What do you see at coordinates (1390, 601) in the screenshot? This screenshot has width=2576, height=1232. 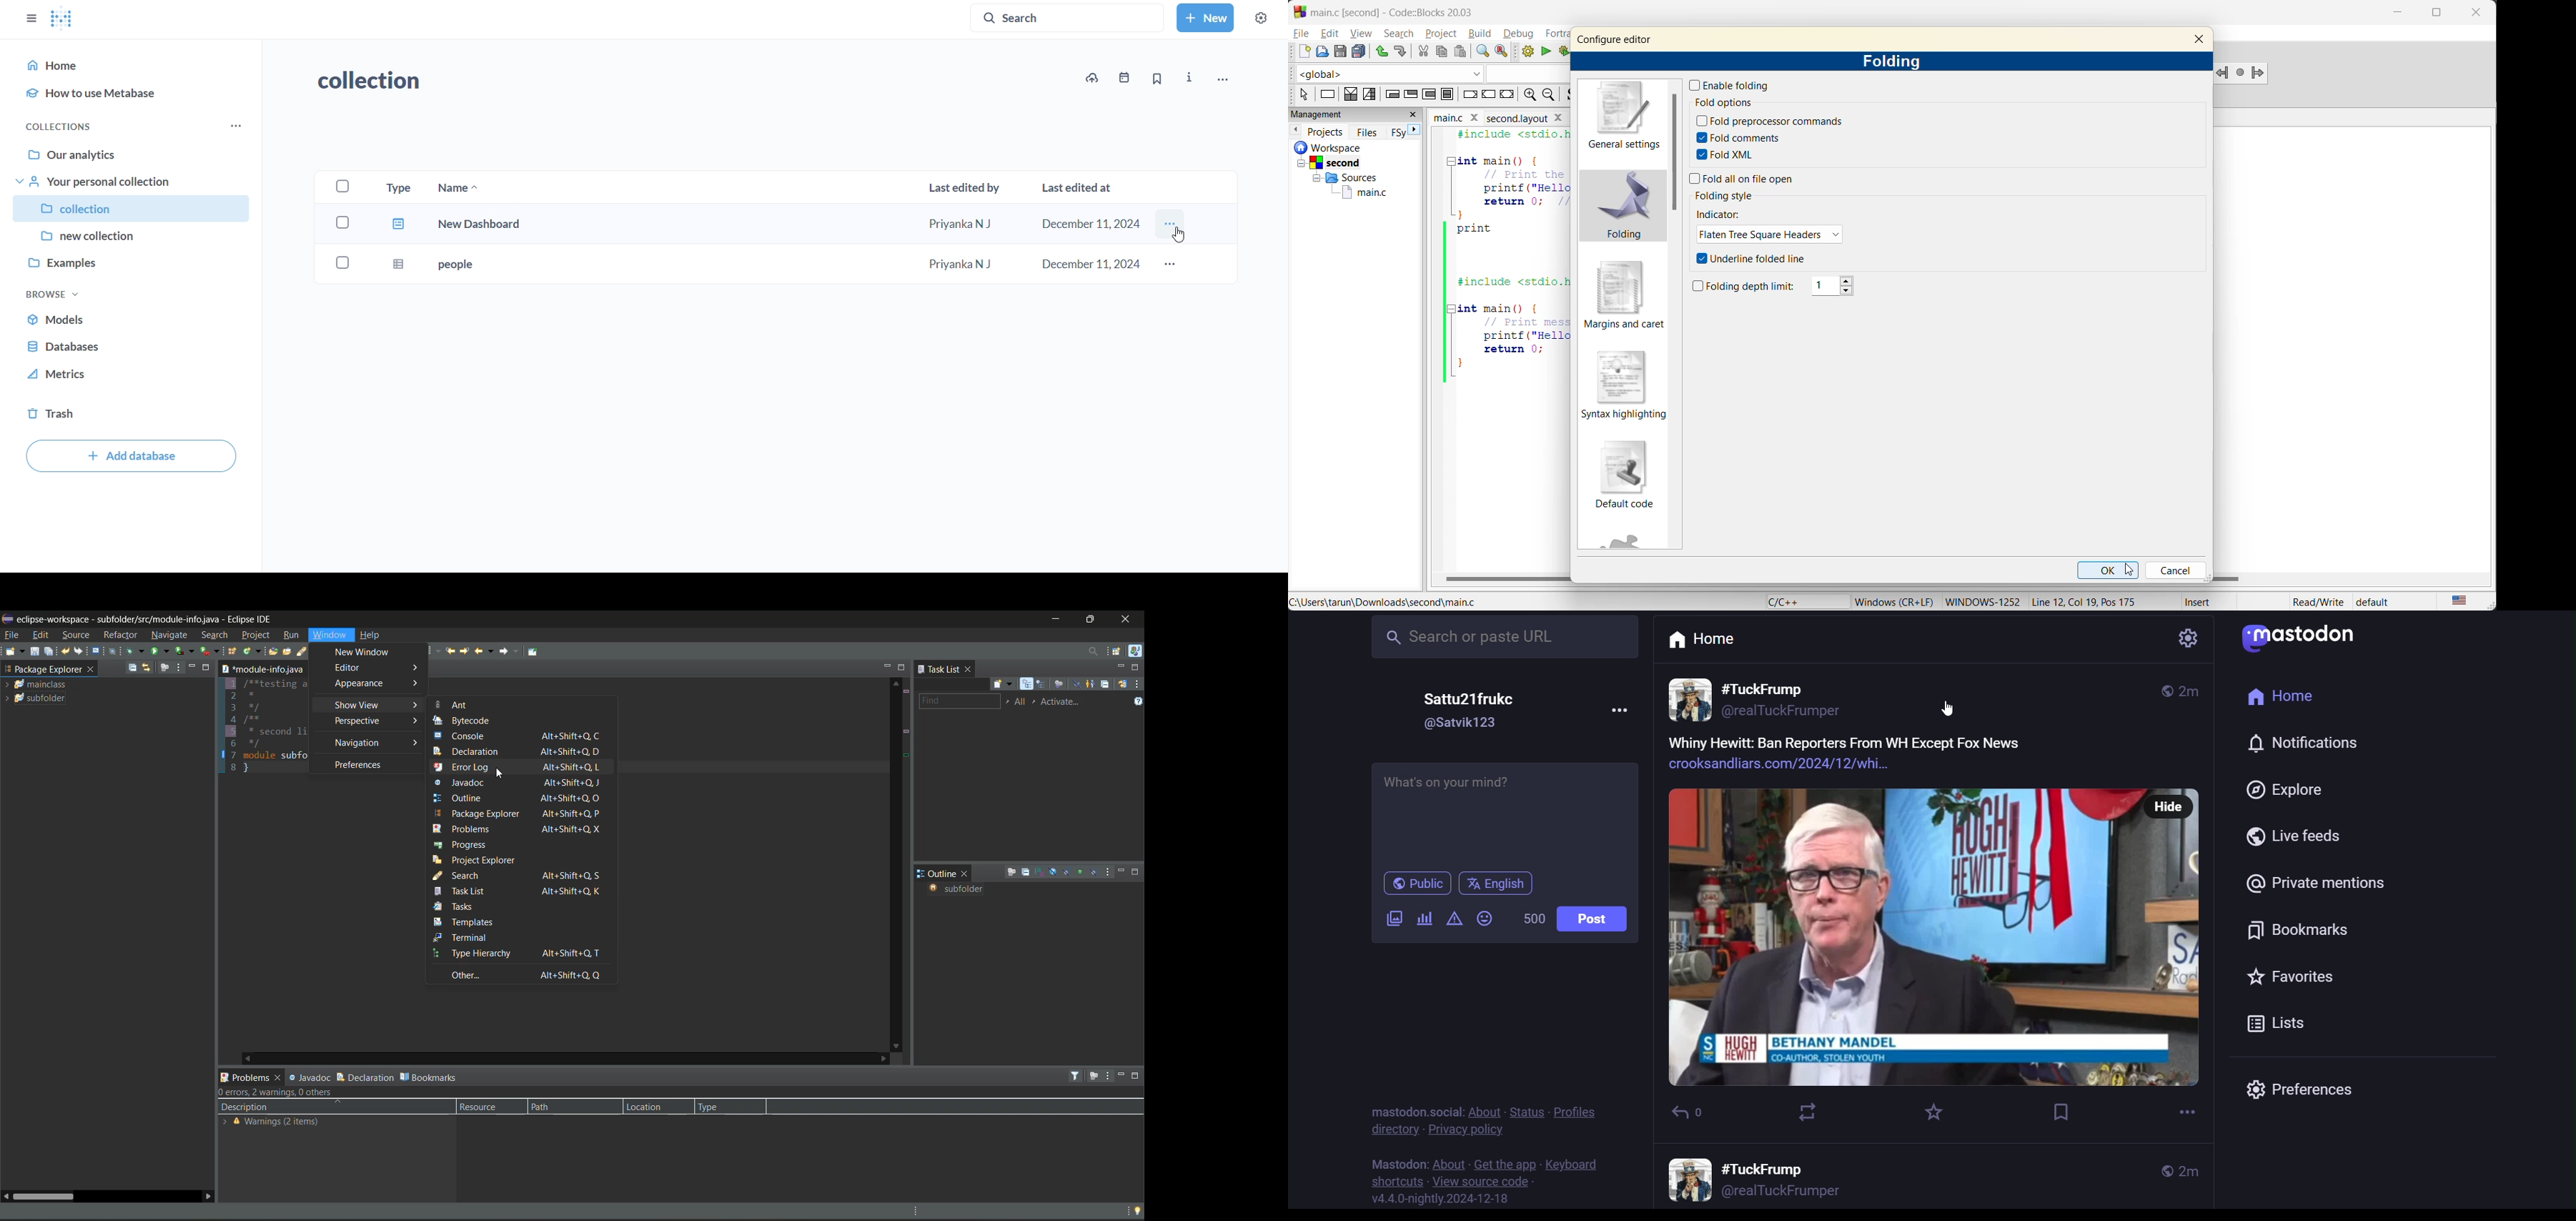 I see `file location` at bounding box center [1390, 601].